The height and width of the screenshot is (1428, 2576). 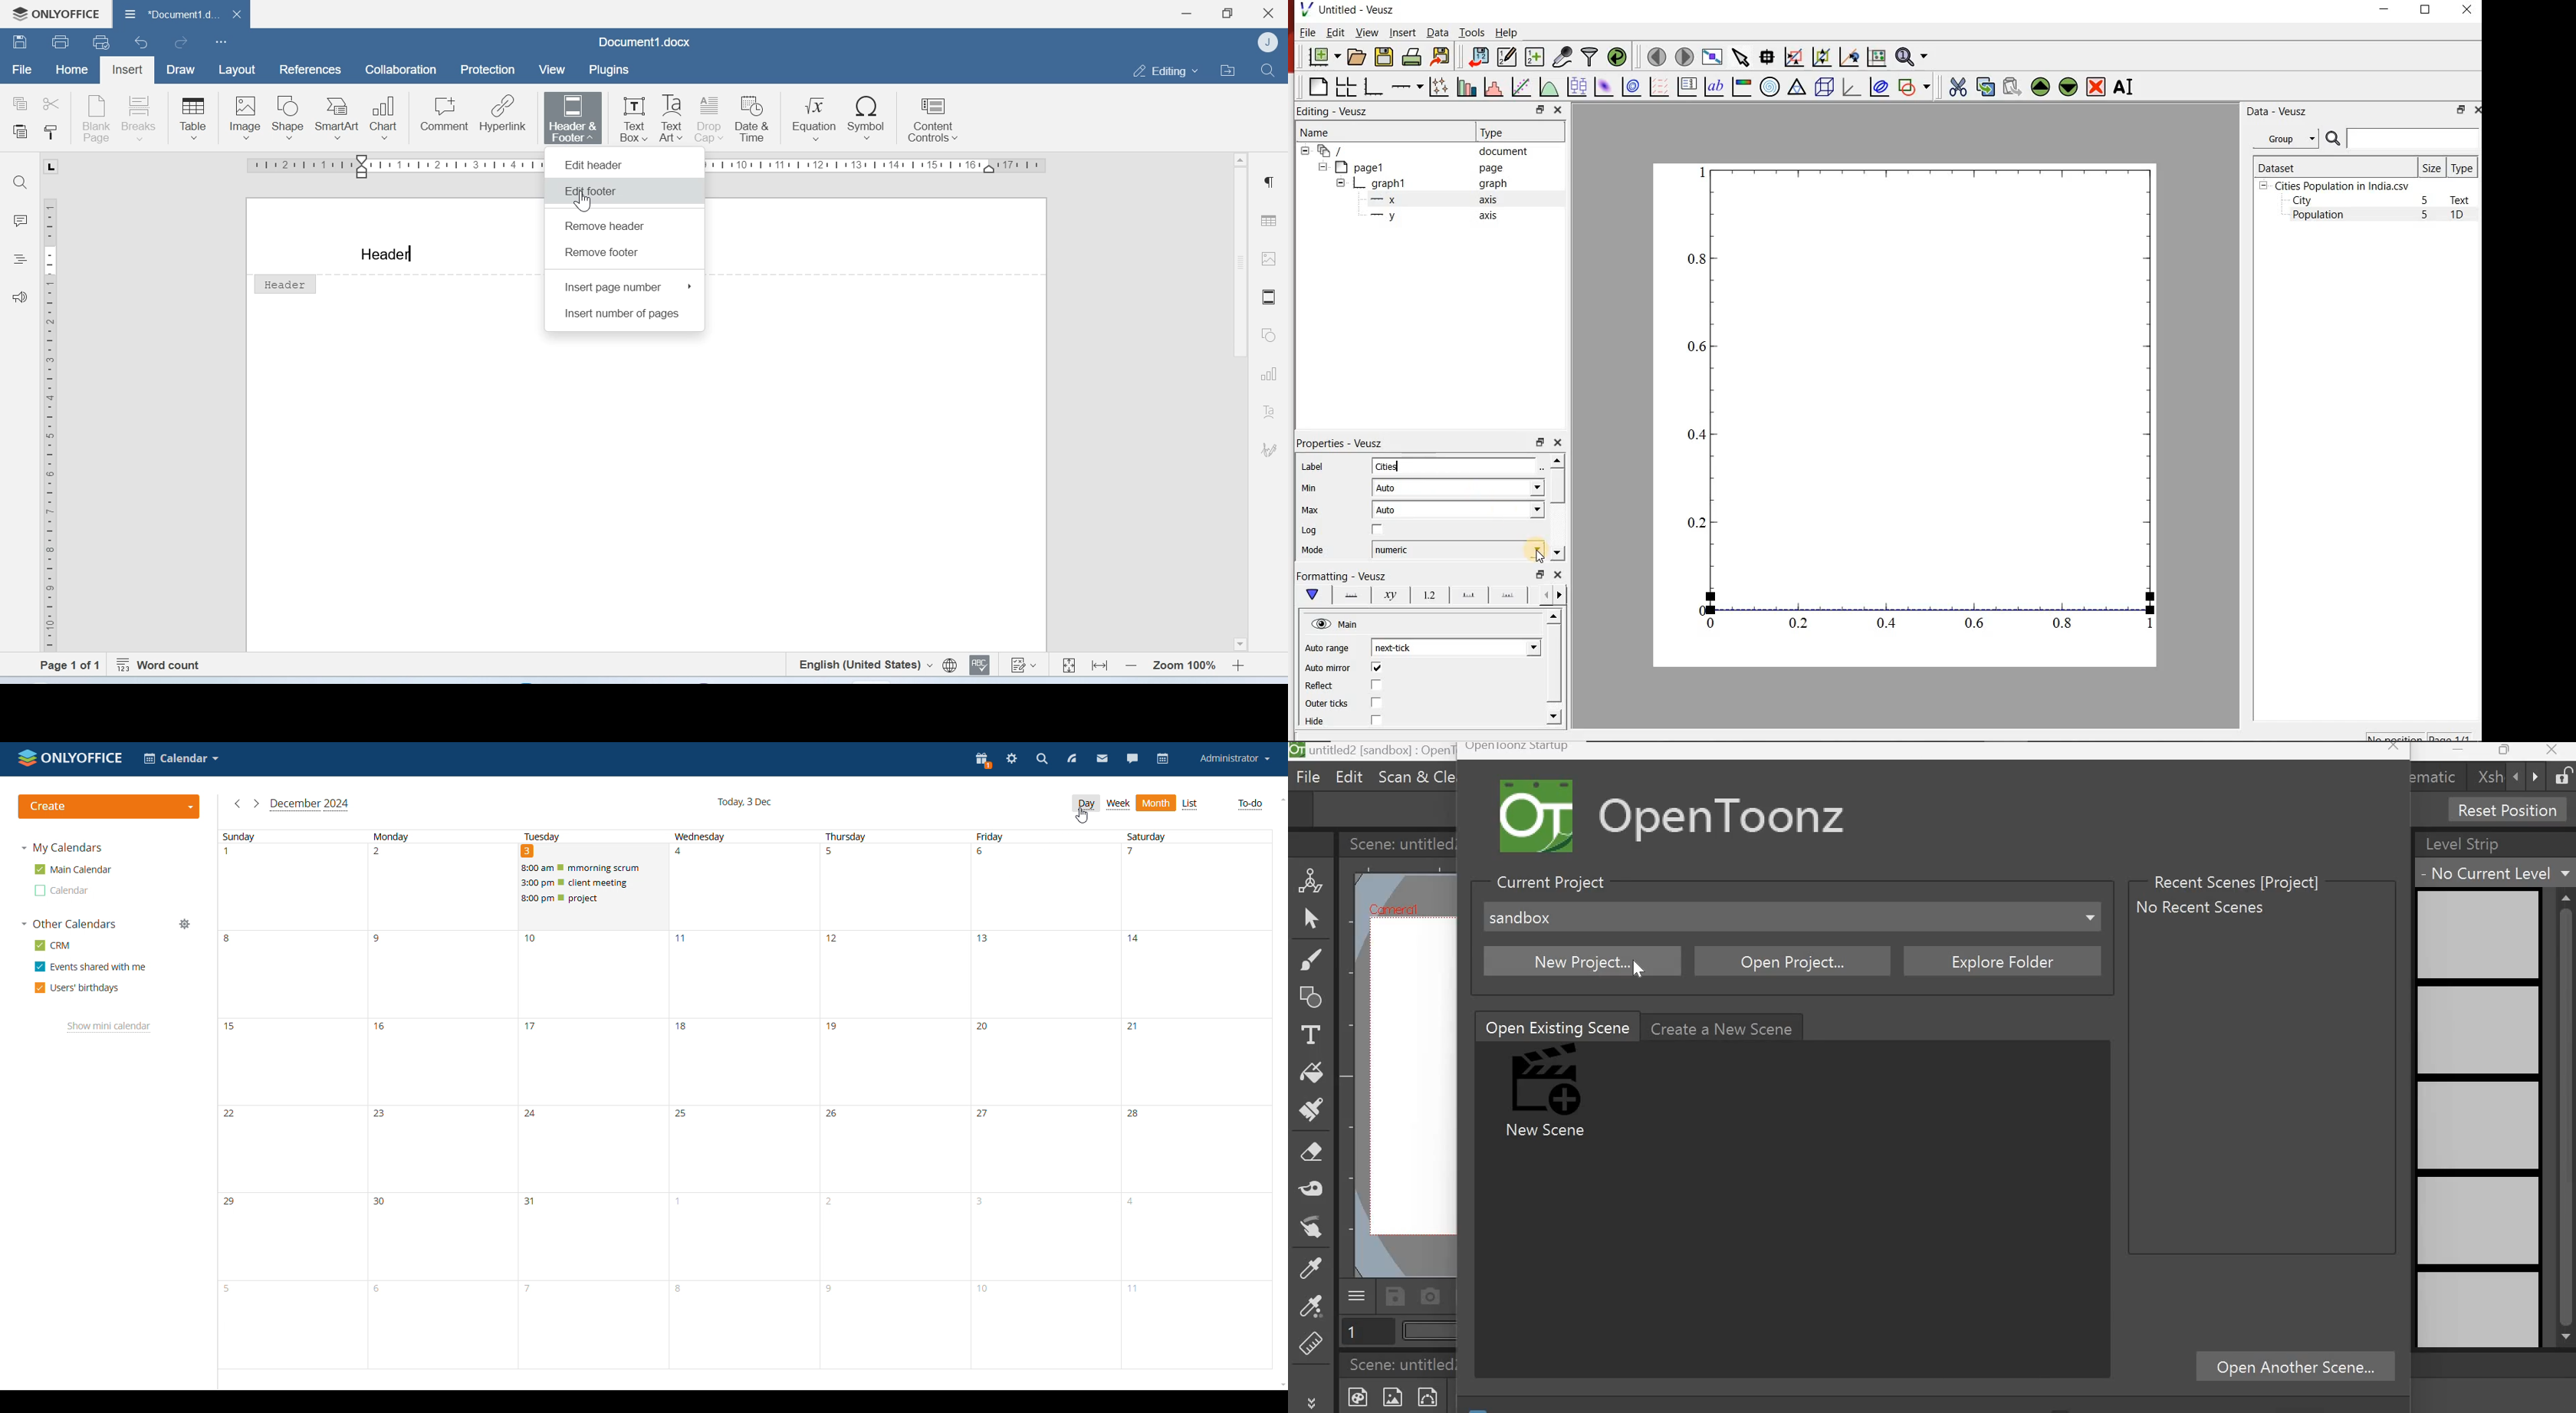 What do you see at coordinates (55, 12) in the screenshot?
I see `Onlyoffice` at bounding box center [55, 12].